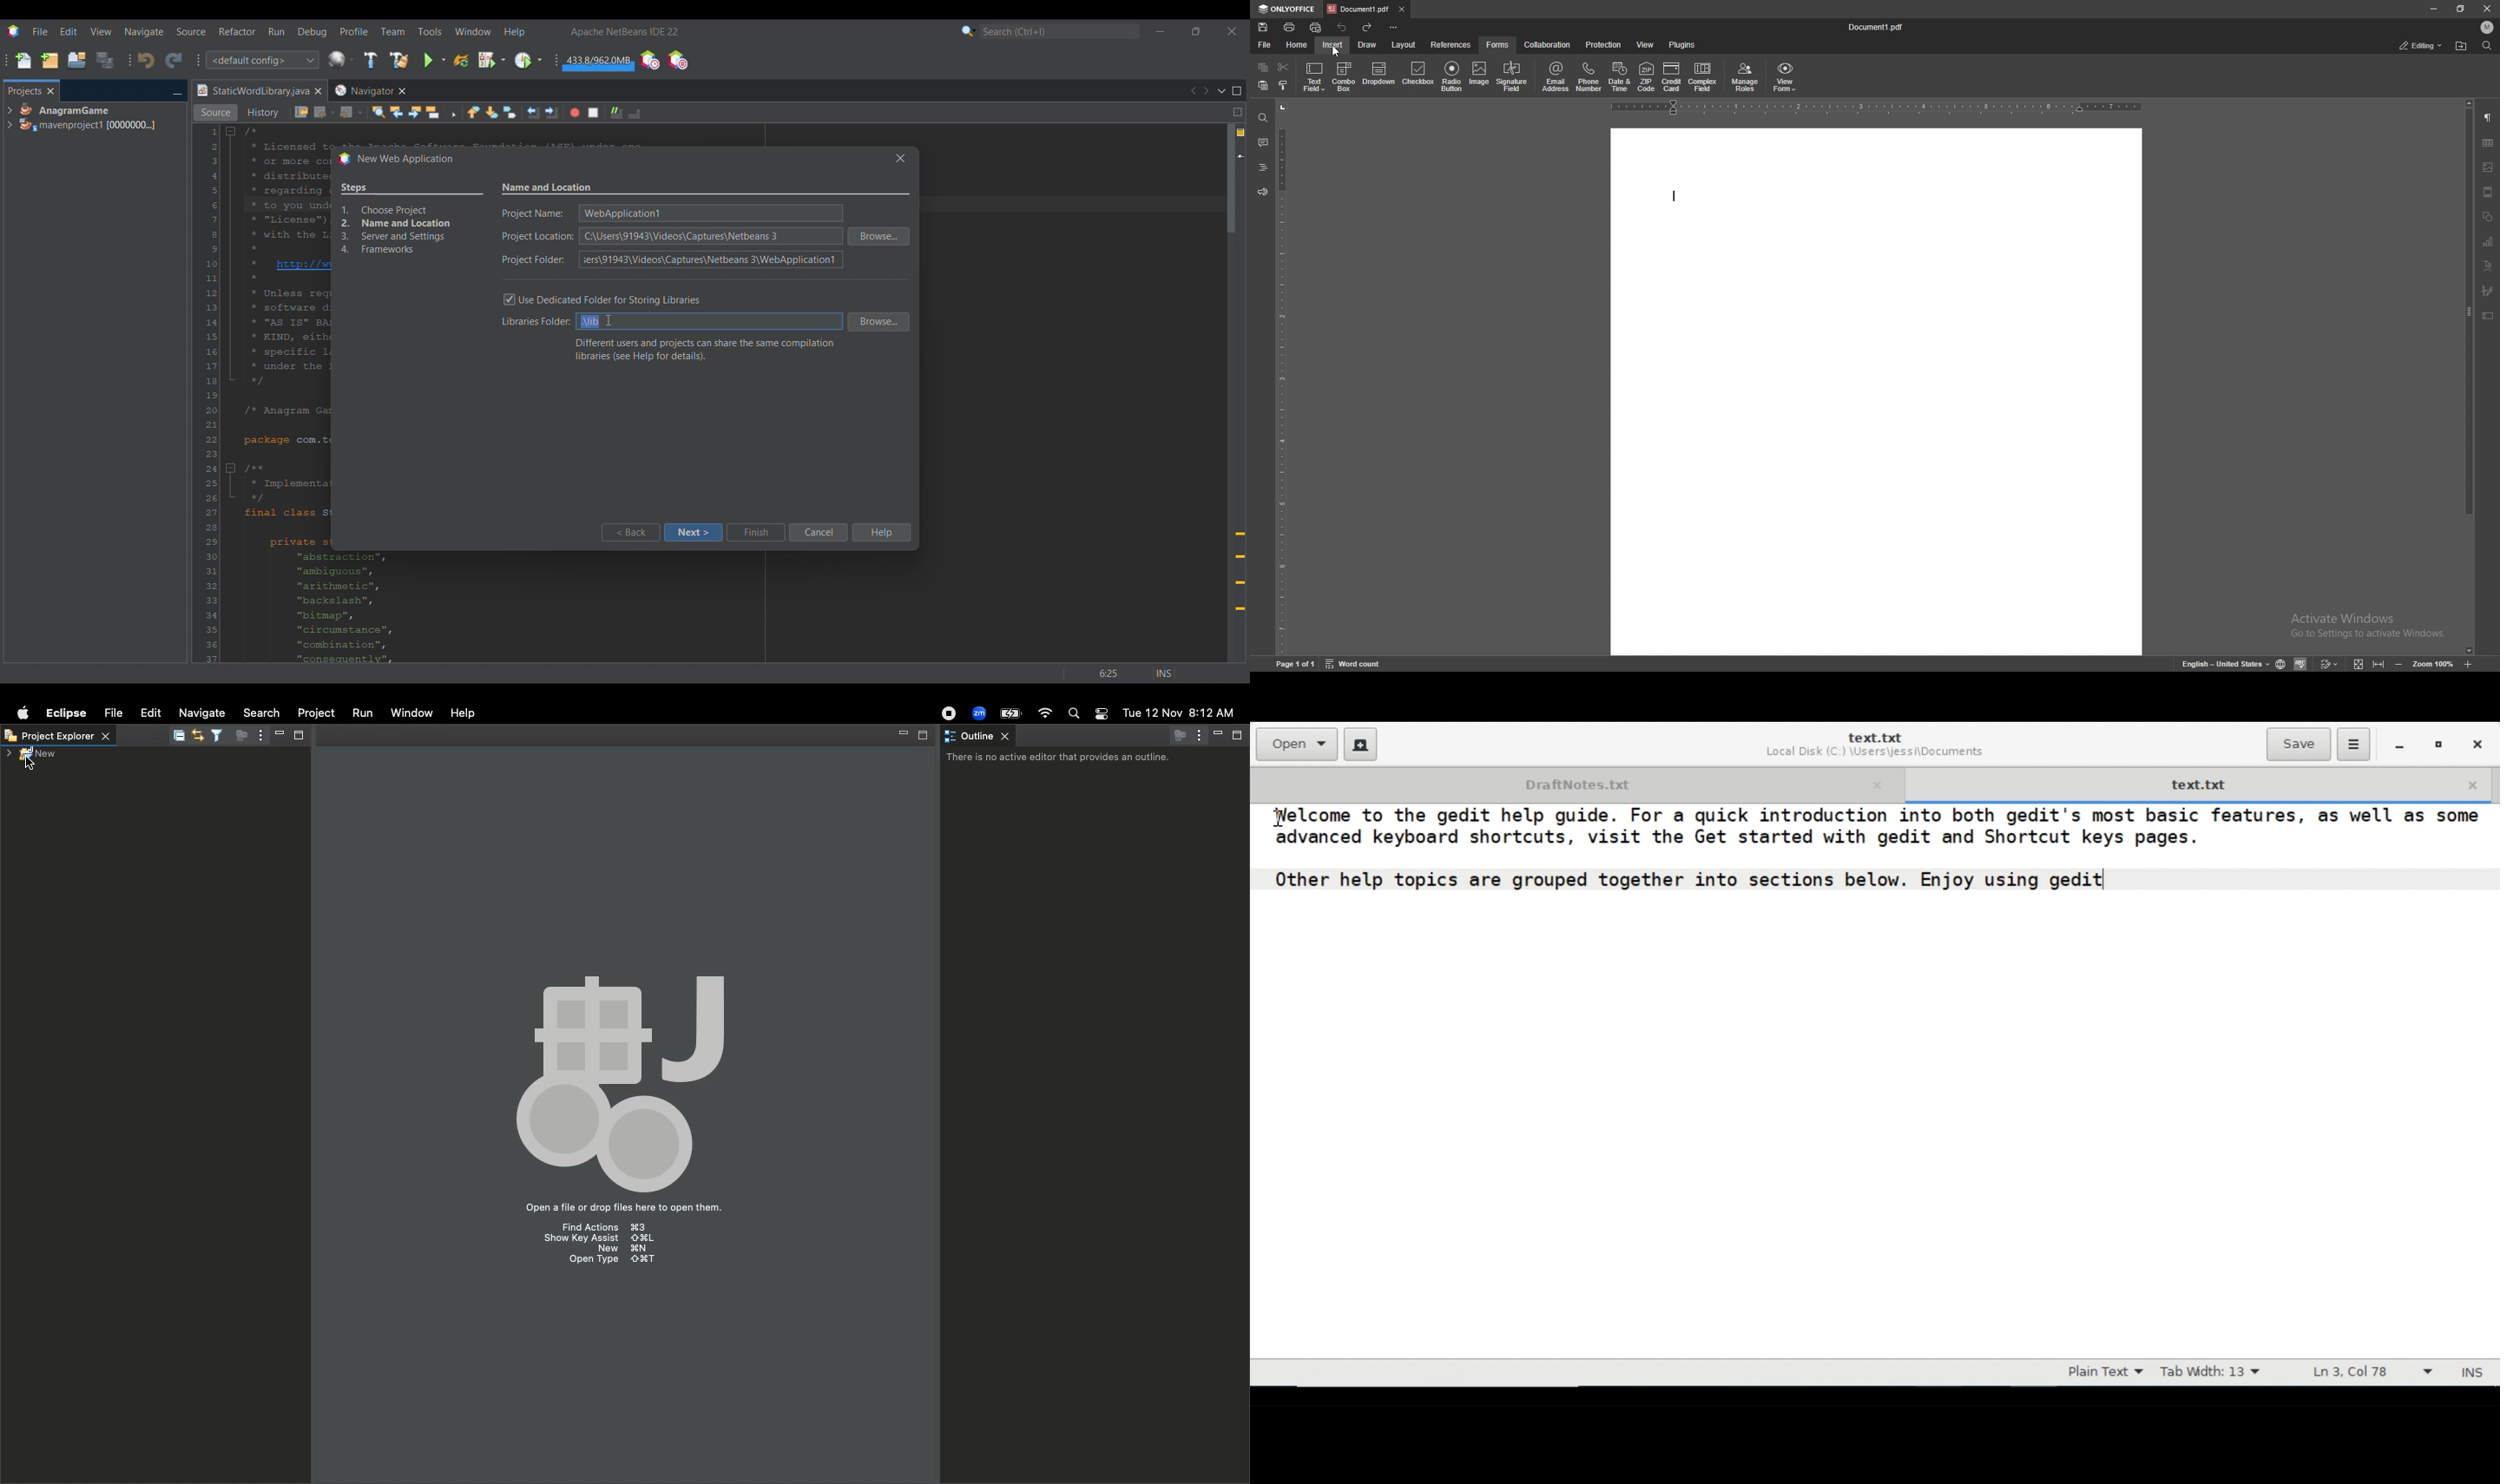 The image size is (2520, 1484). Describe the element at coordinates (1747, 77) in the screenshot. I see `manage roles` at that location.